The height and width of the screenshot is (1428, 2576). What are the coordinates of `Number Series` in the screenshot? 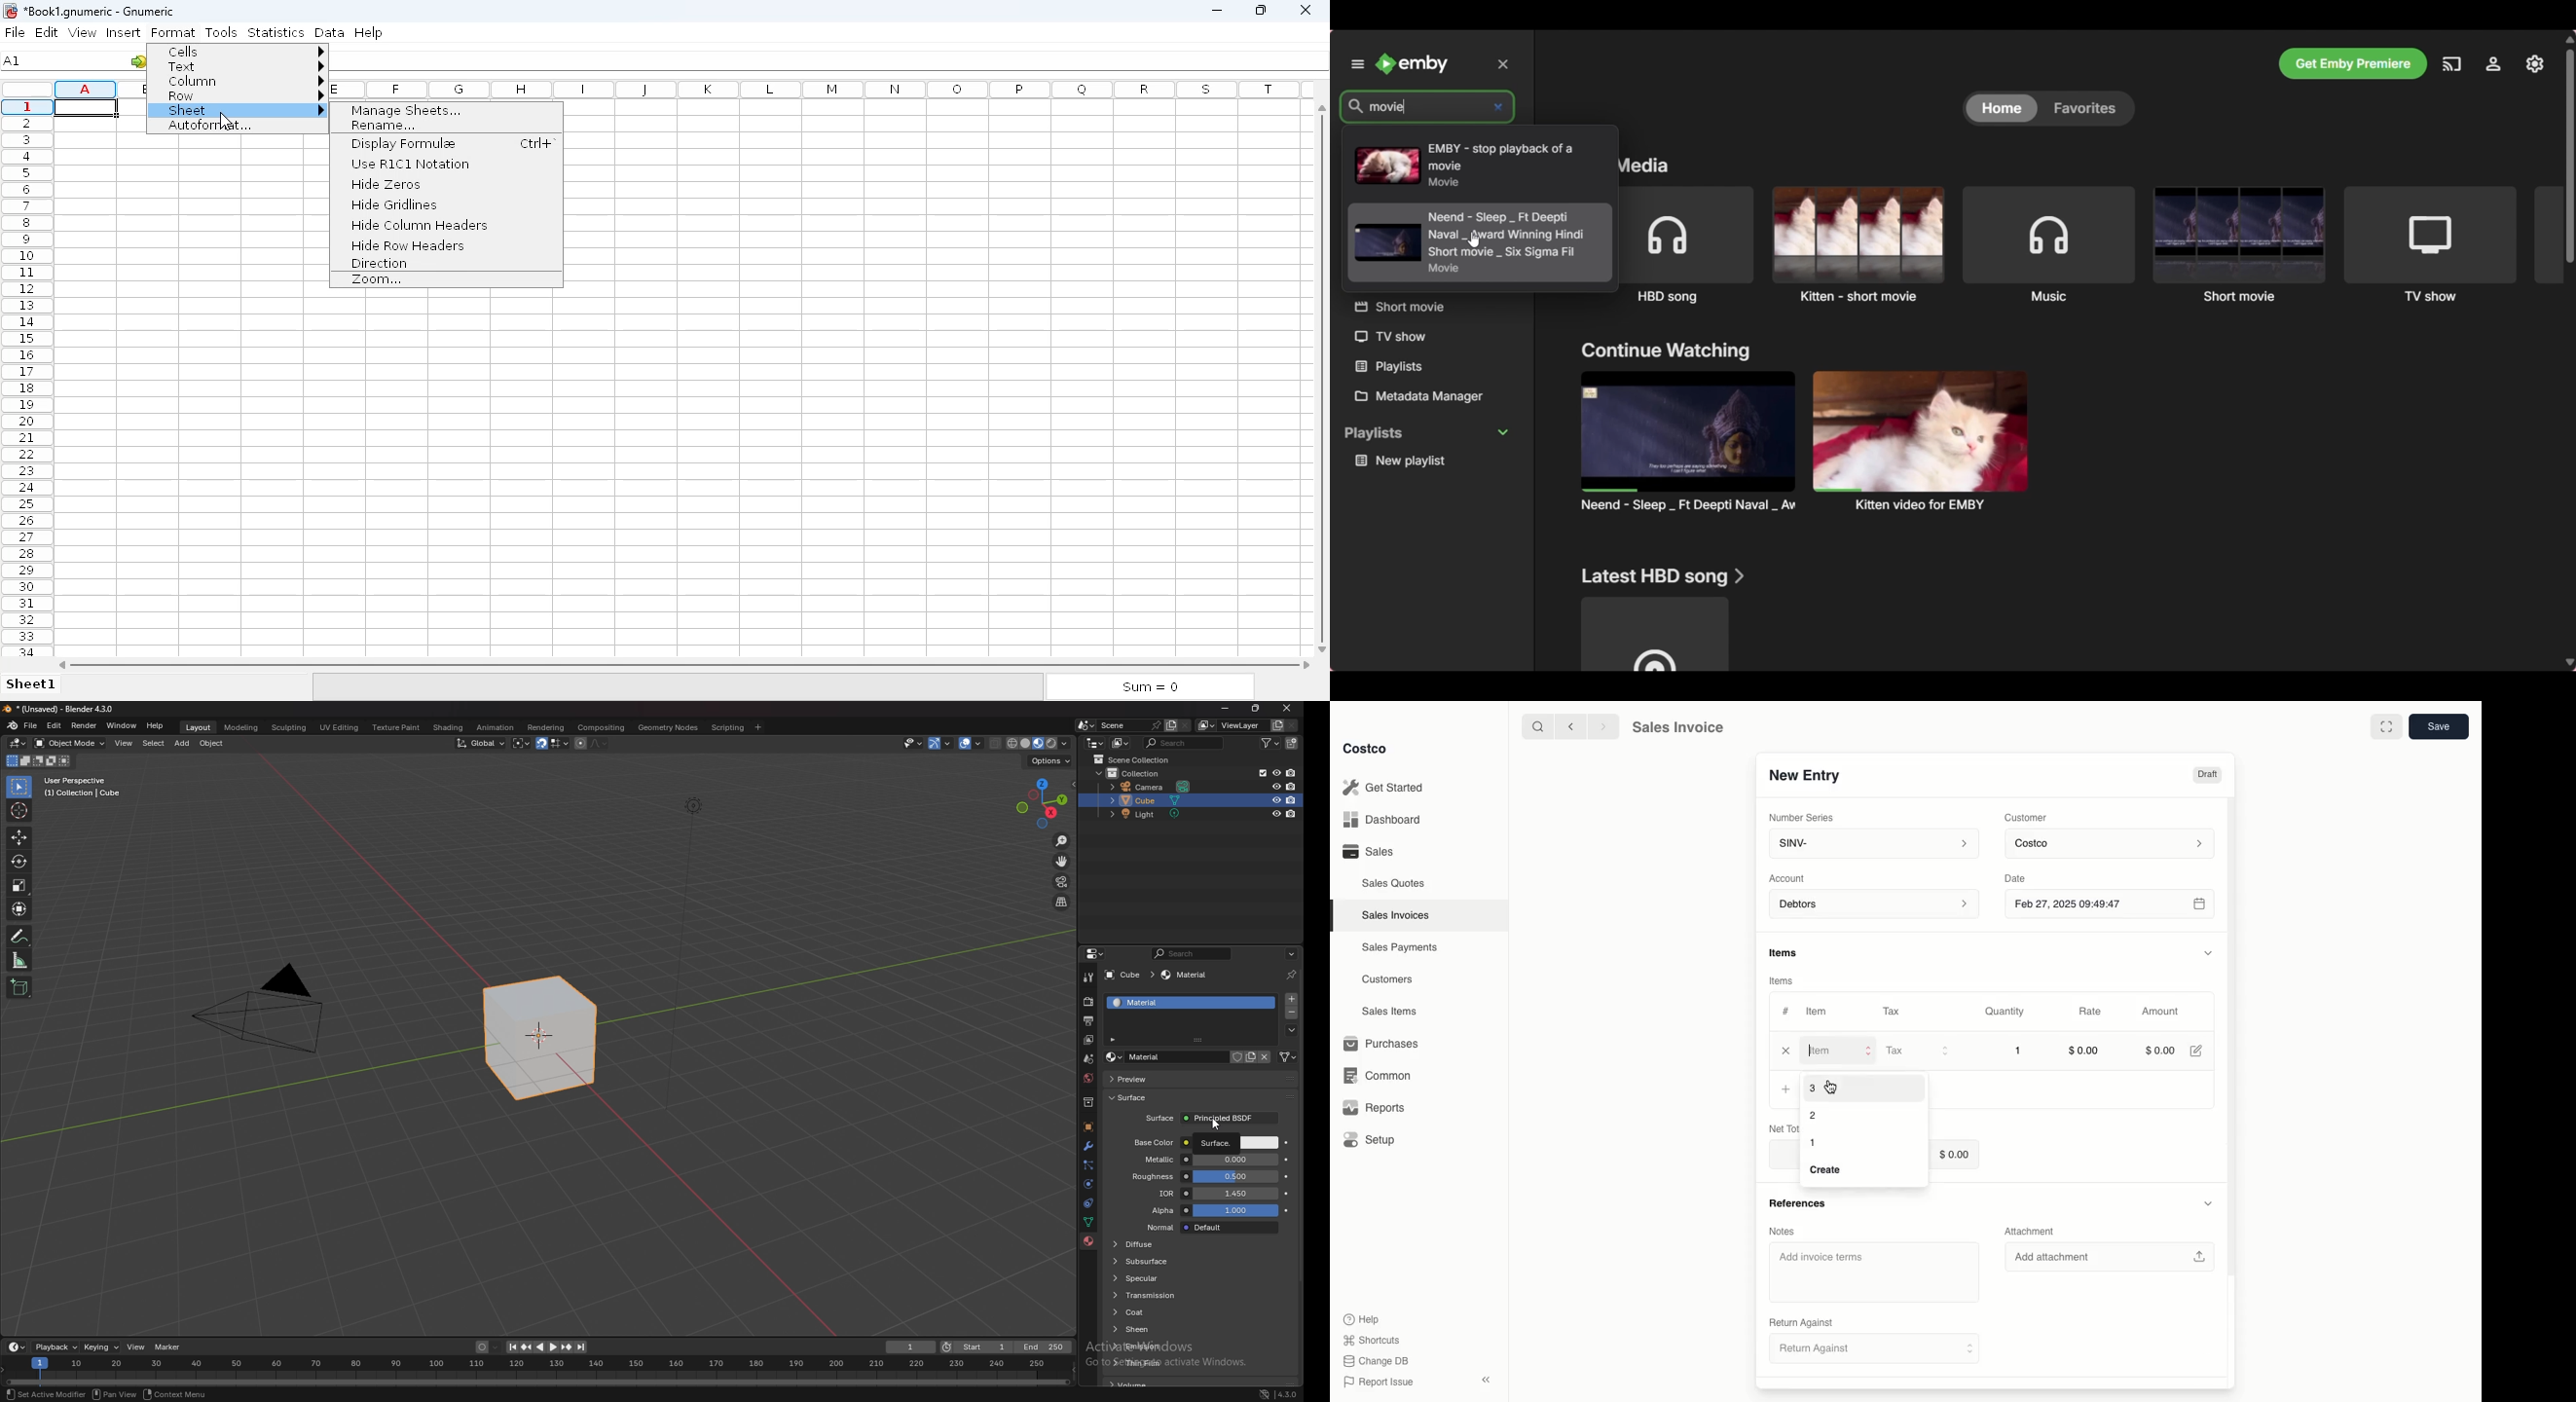 It's located at (1803, 816).